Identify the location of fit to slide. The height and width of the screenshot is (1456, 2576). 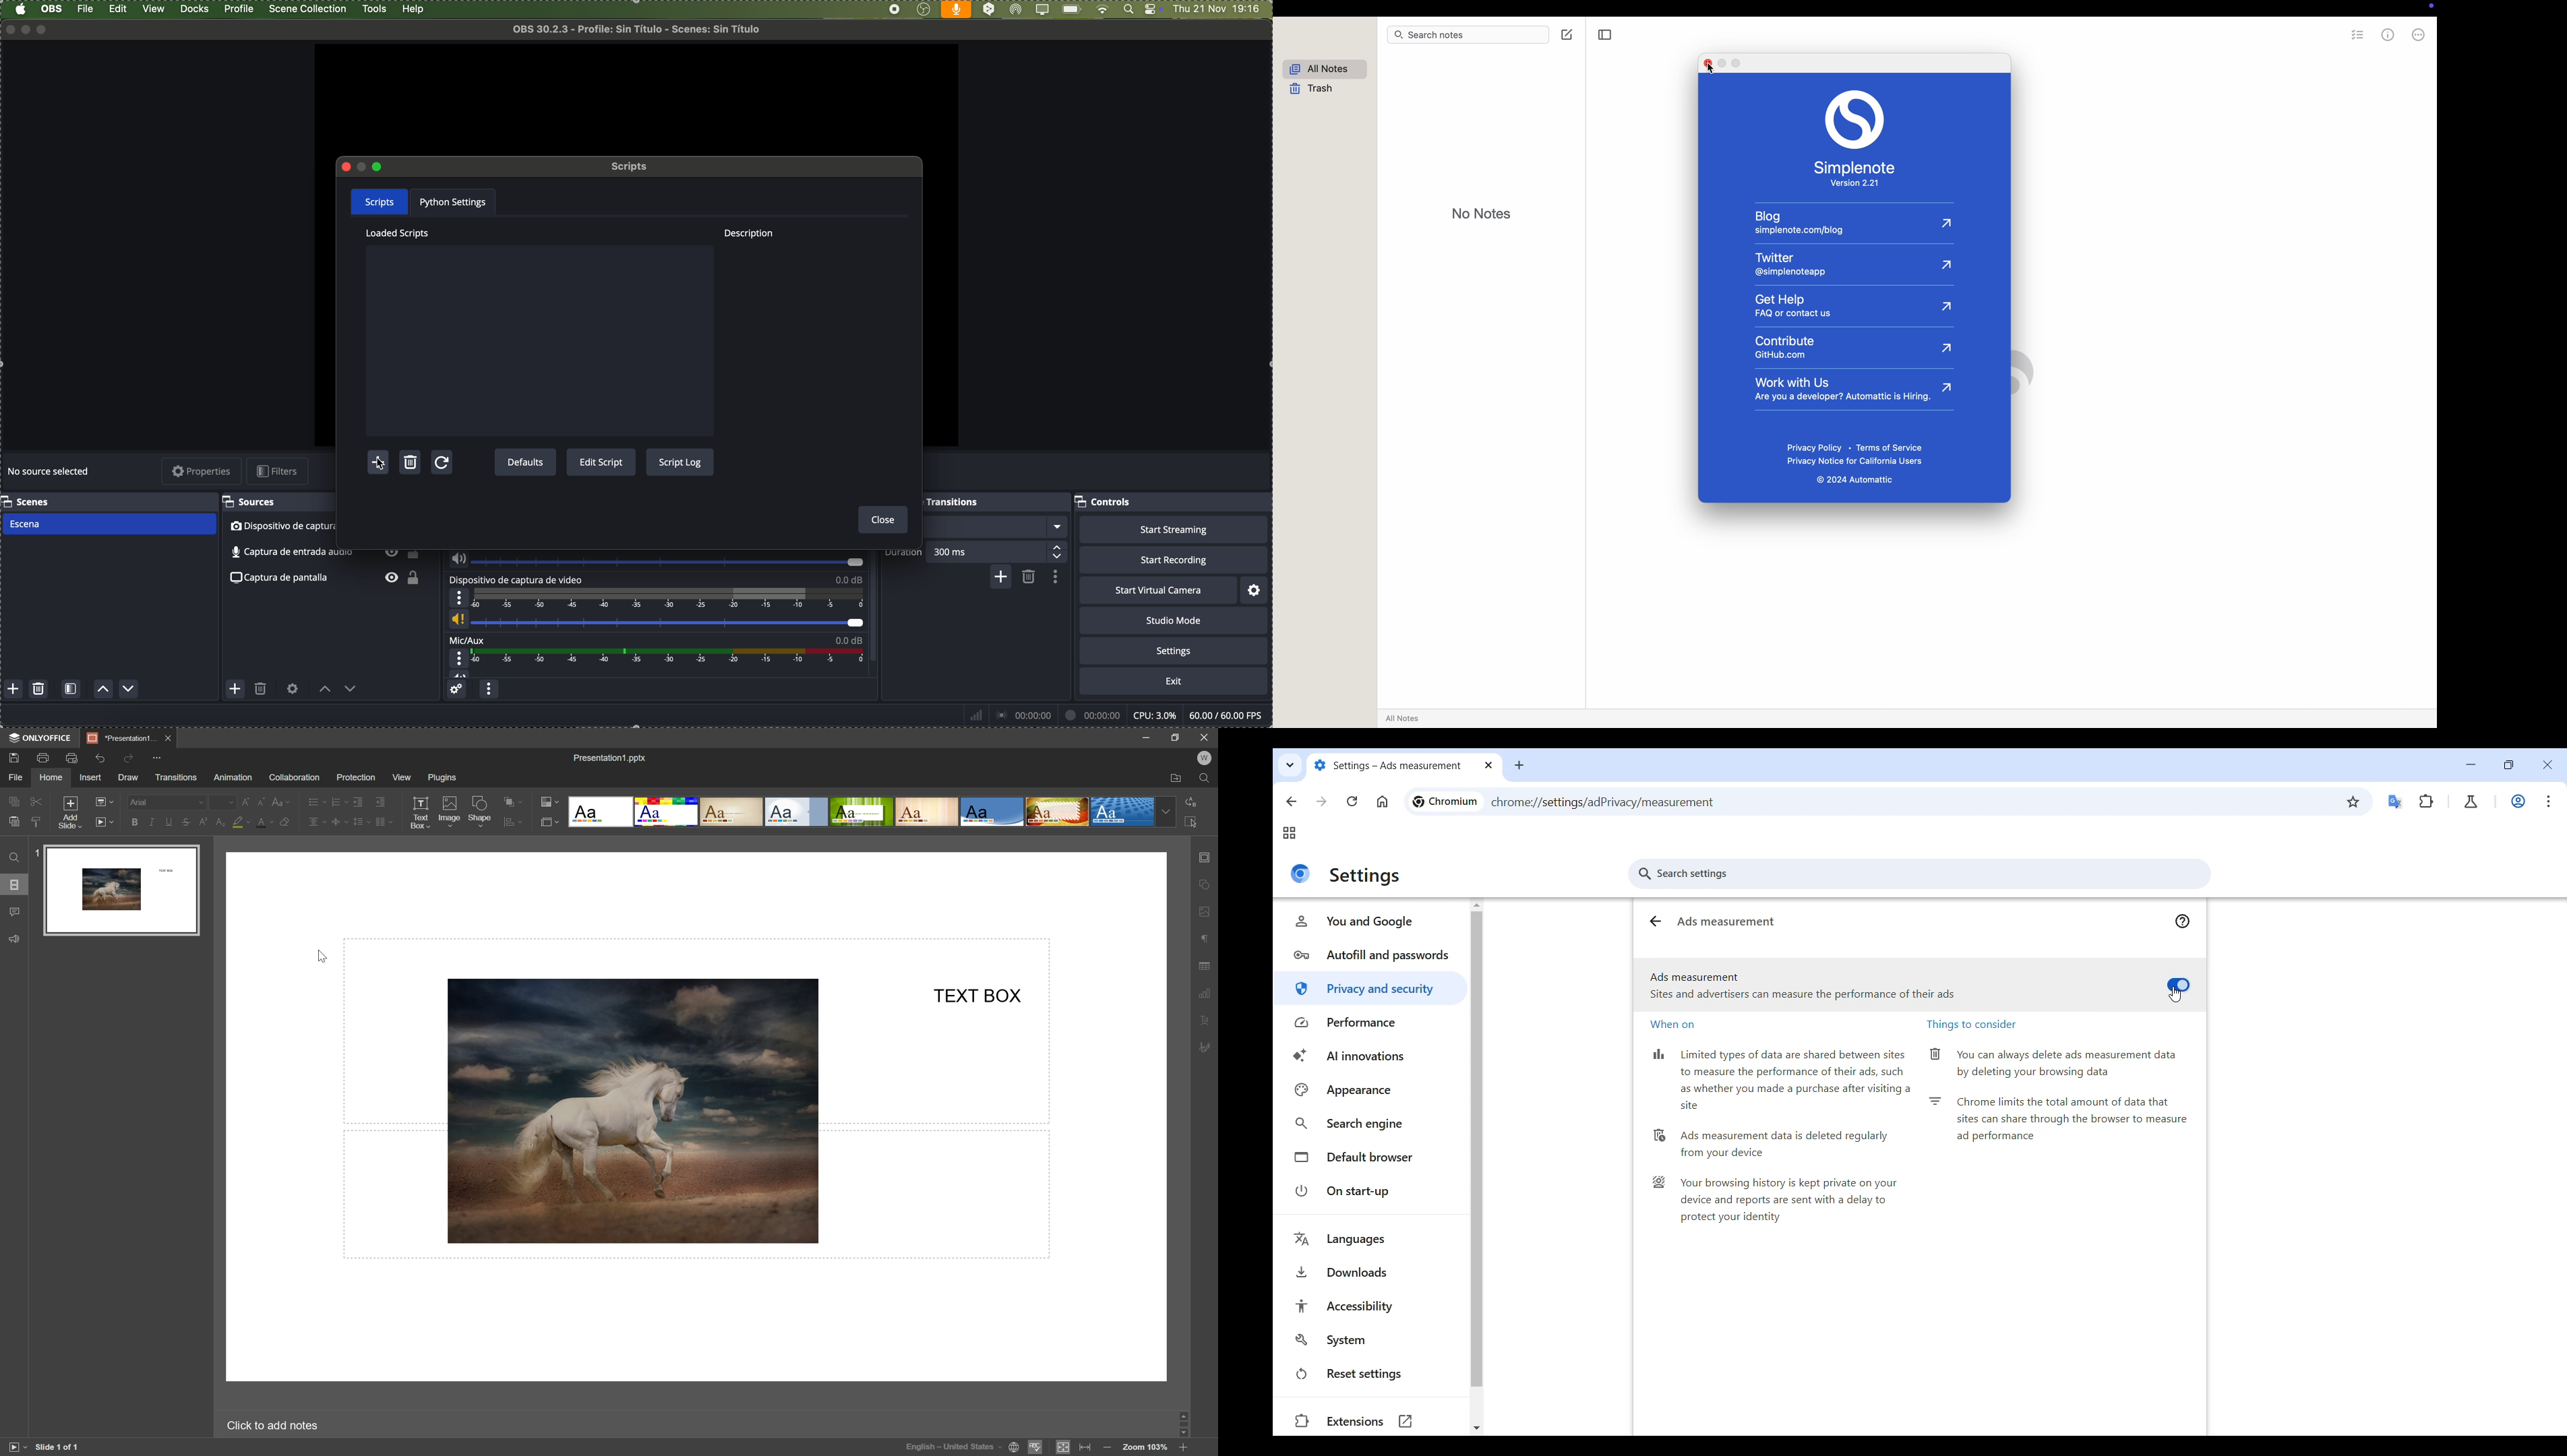
(1062, 1448).